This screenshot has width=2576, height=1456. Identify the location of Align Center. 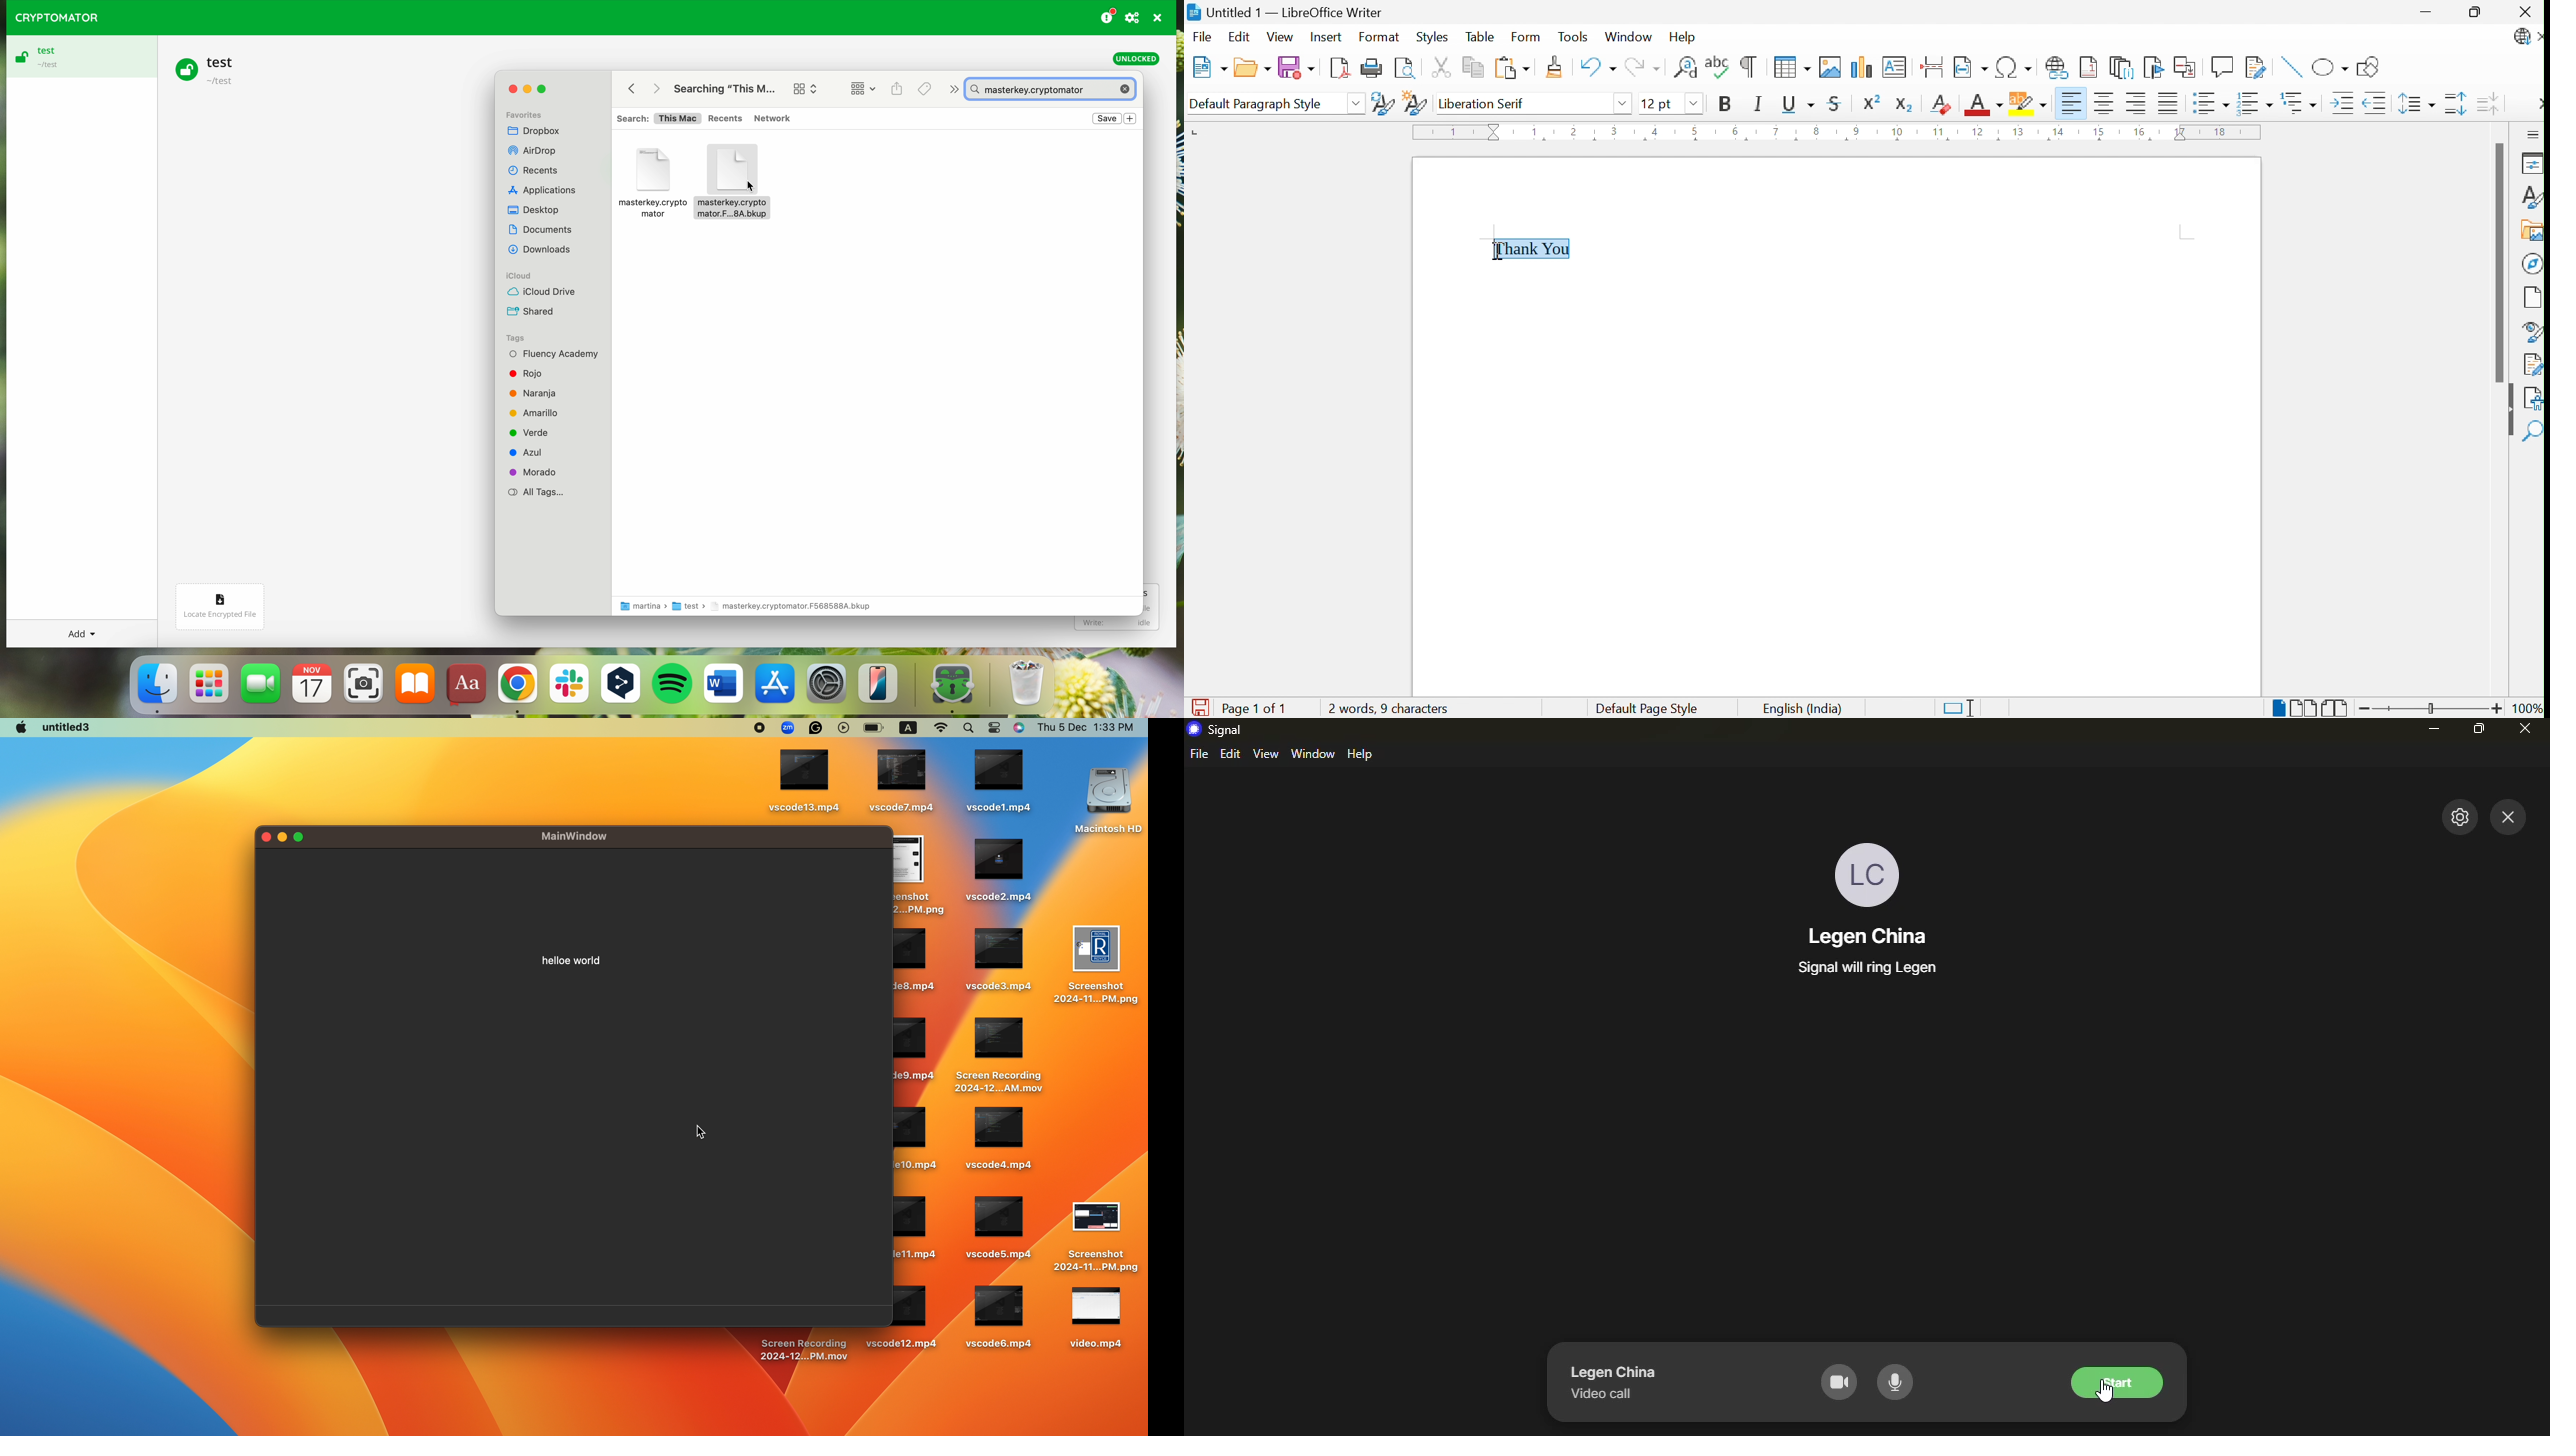
(2105, 103).